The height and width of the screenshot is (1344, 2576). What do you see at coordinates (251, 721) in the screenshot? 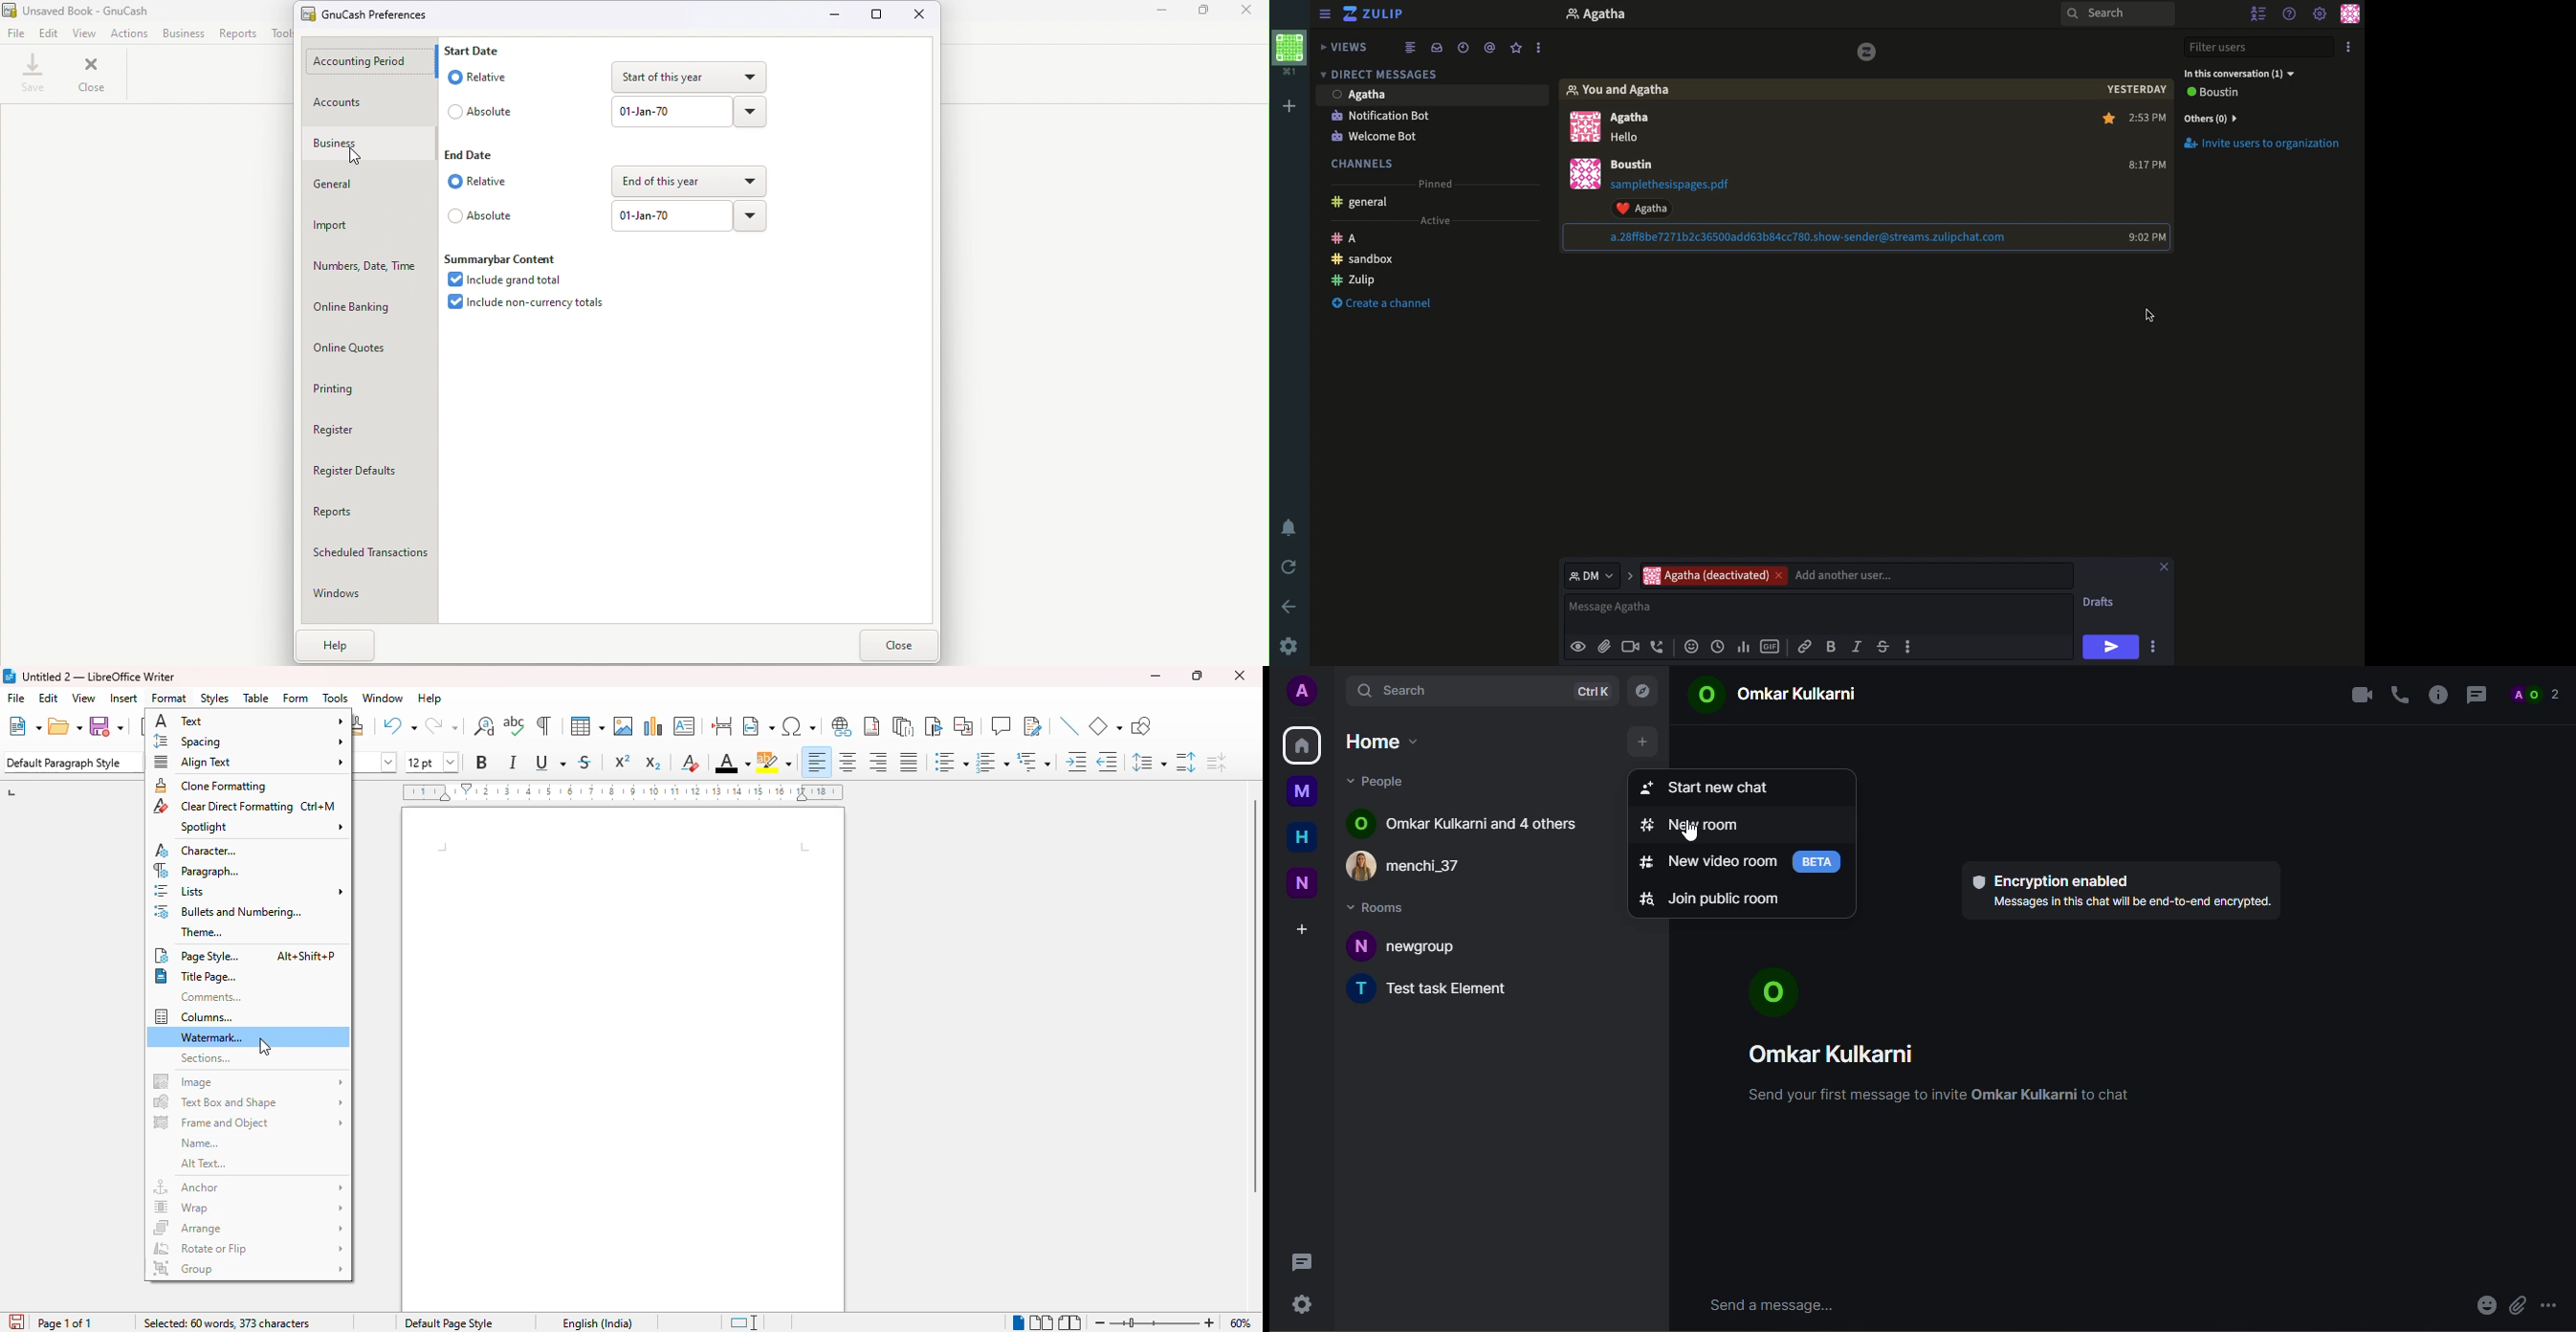
I see `text` at bounding box center [251, 721].